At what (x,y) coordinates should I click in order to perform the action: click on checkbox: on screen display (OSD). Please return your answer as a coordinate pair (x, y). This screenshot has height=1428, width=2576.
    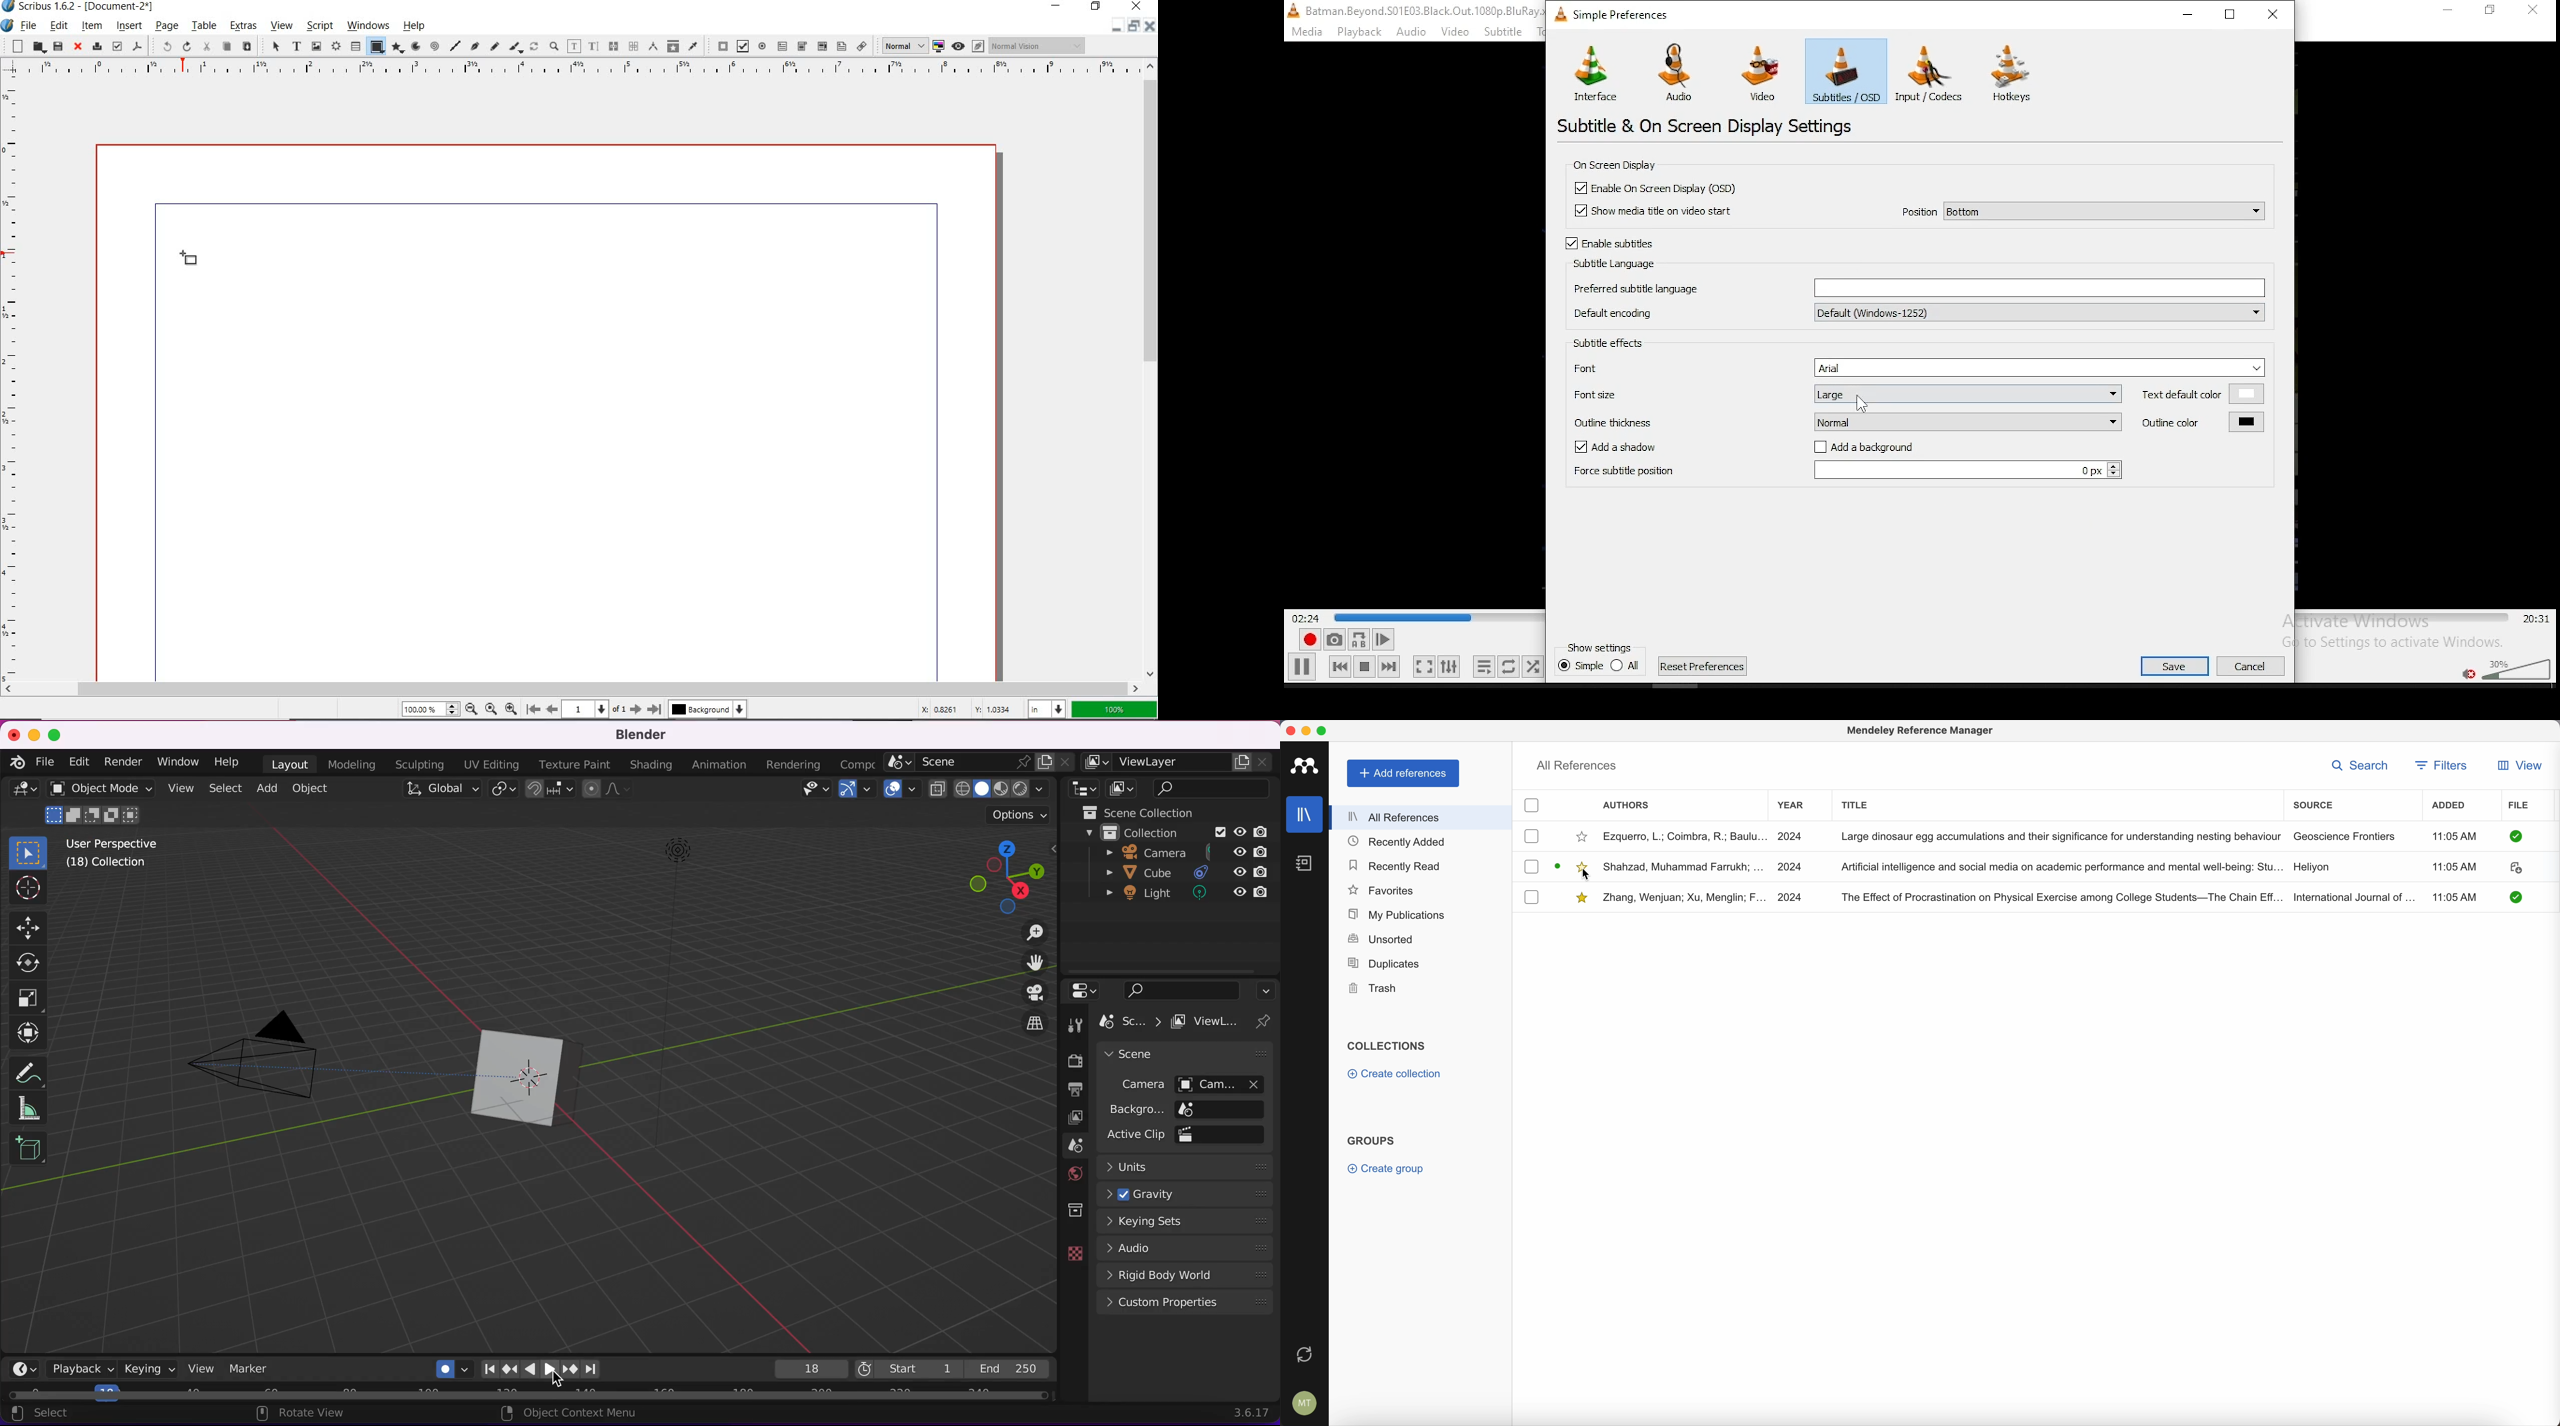
    Looking at the image, I should click on (1660, 189).